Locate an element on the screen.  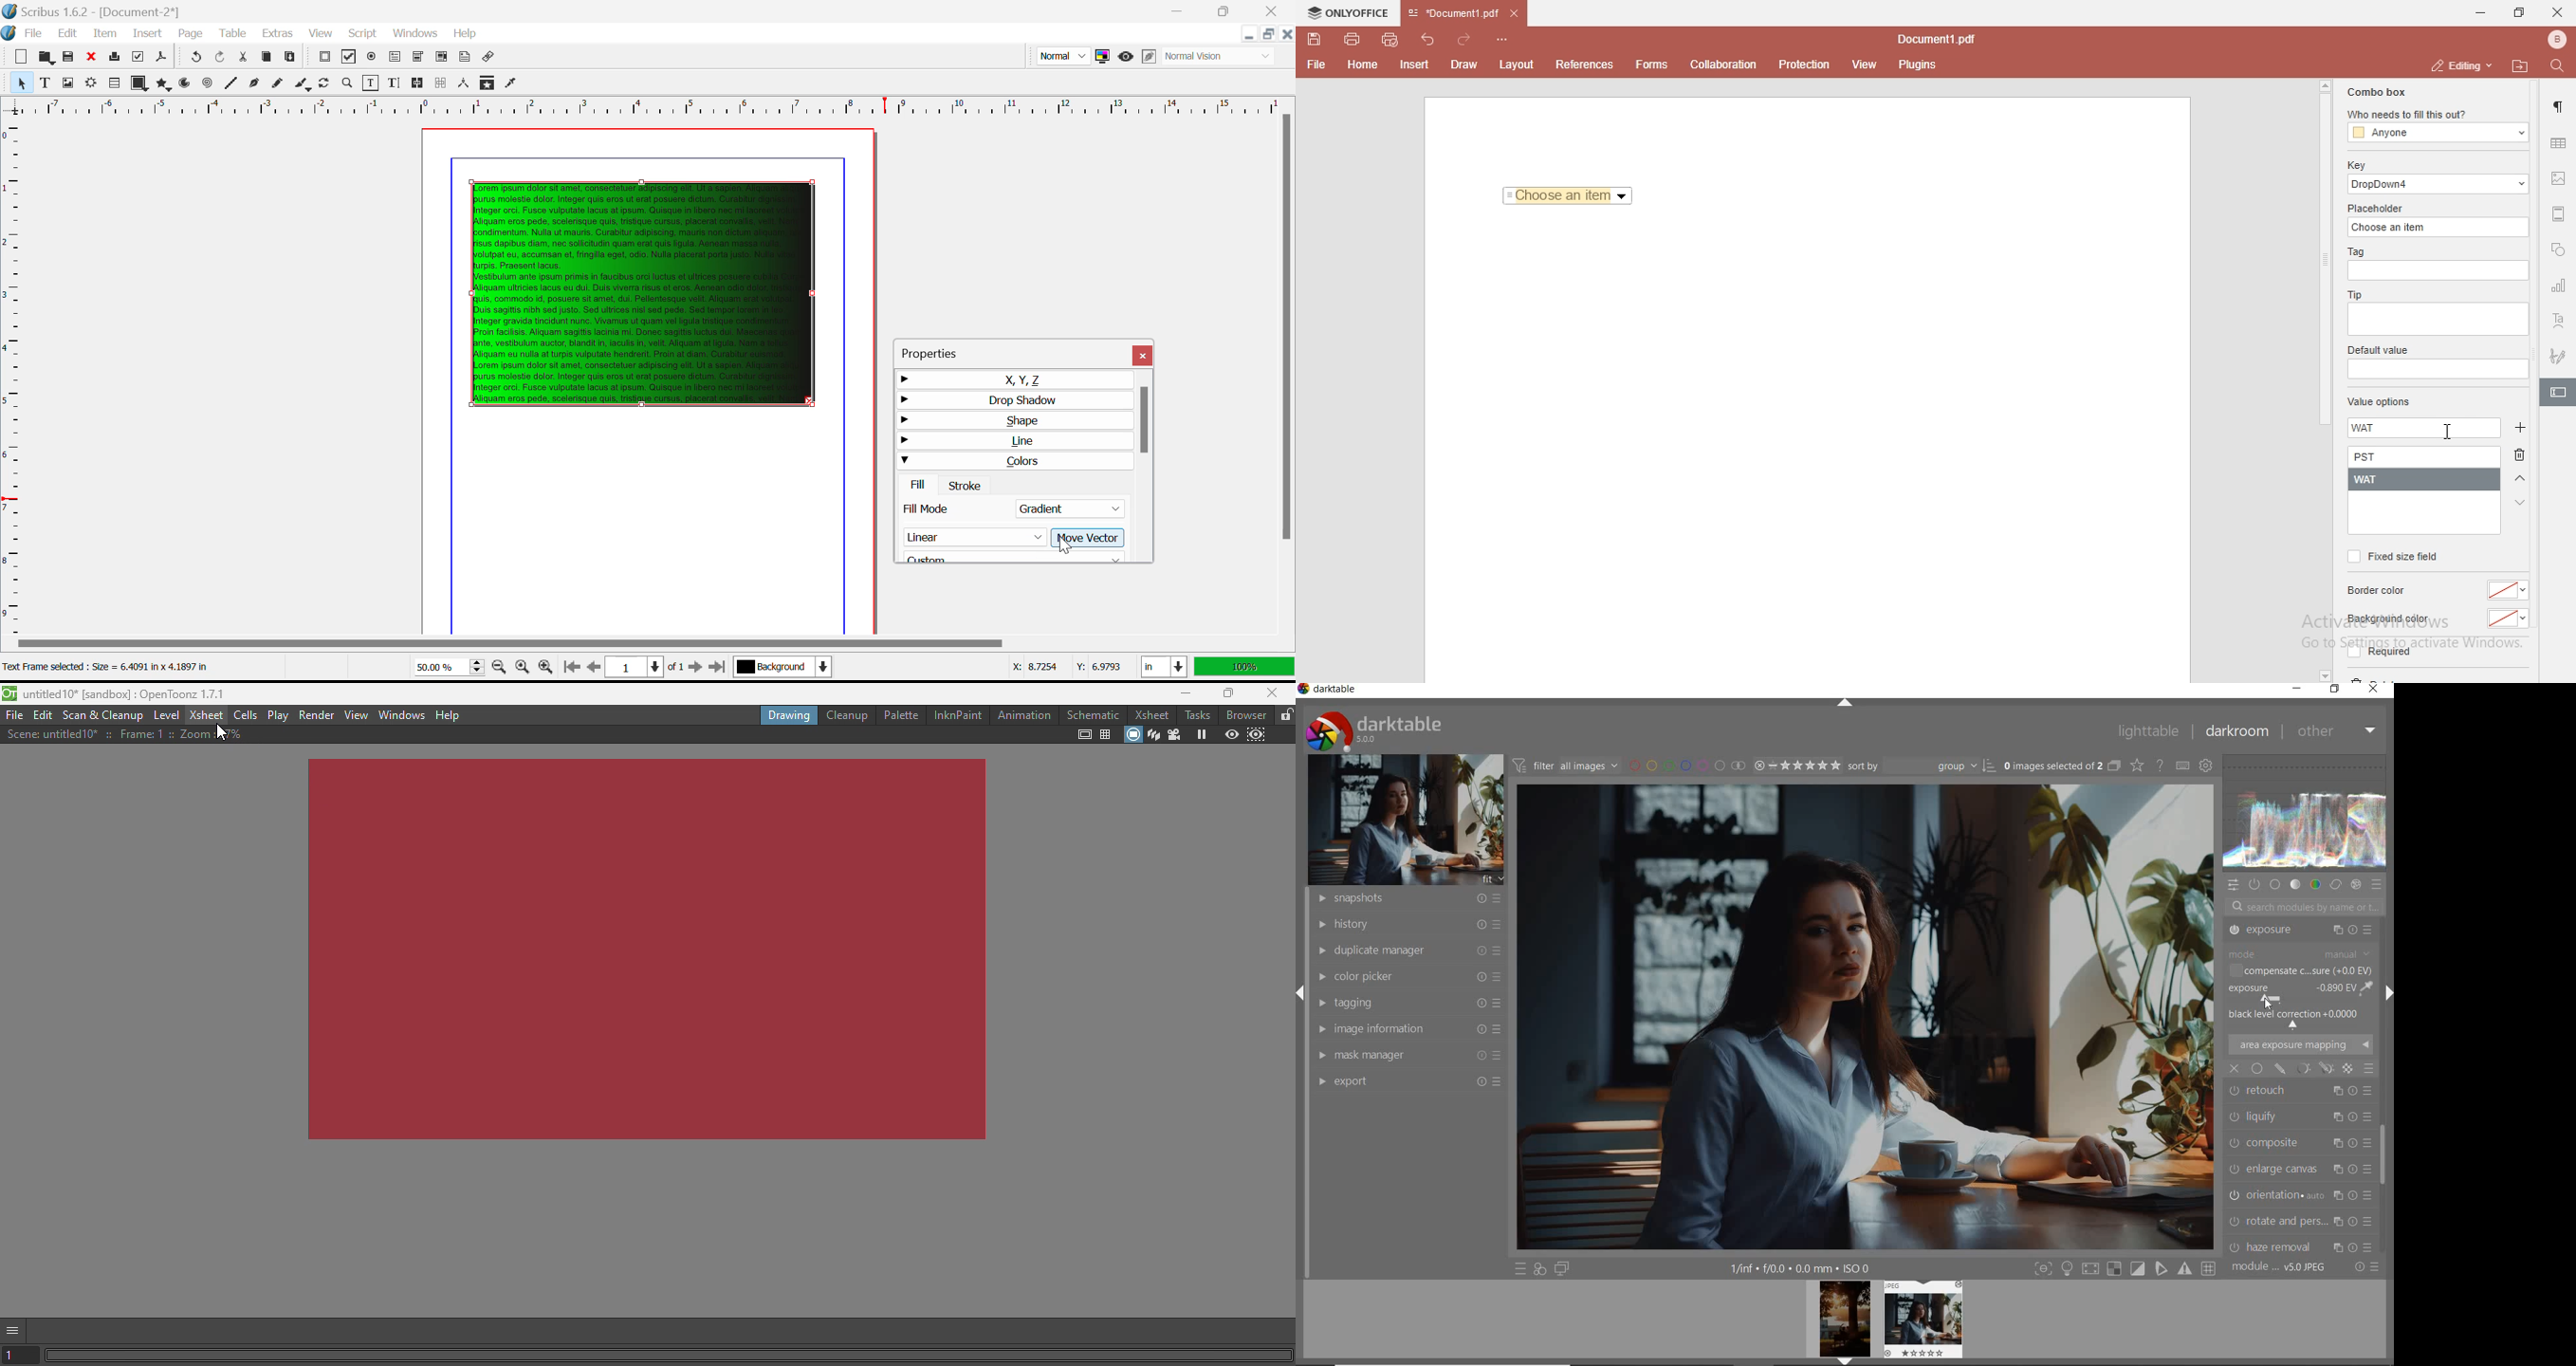
Open is located at coordinates (46, 56).